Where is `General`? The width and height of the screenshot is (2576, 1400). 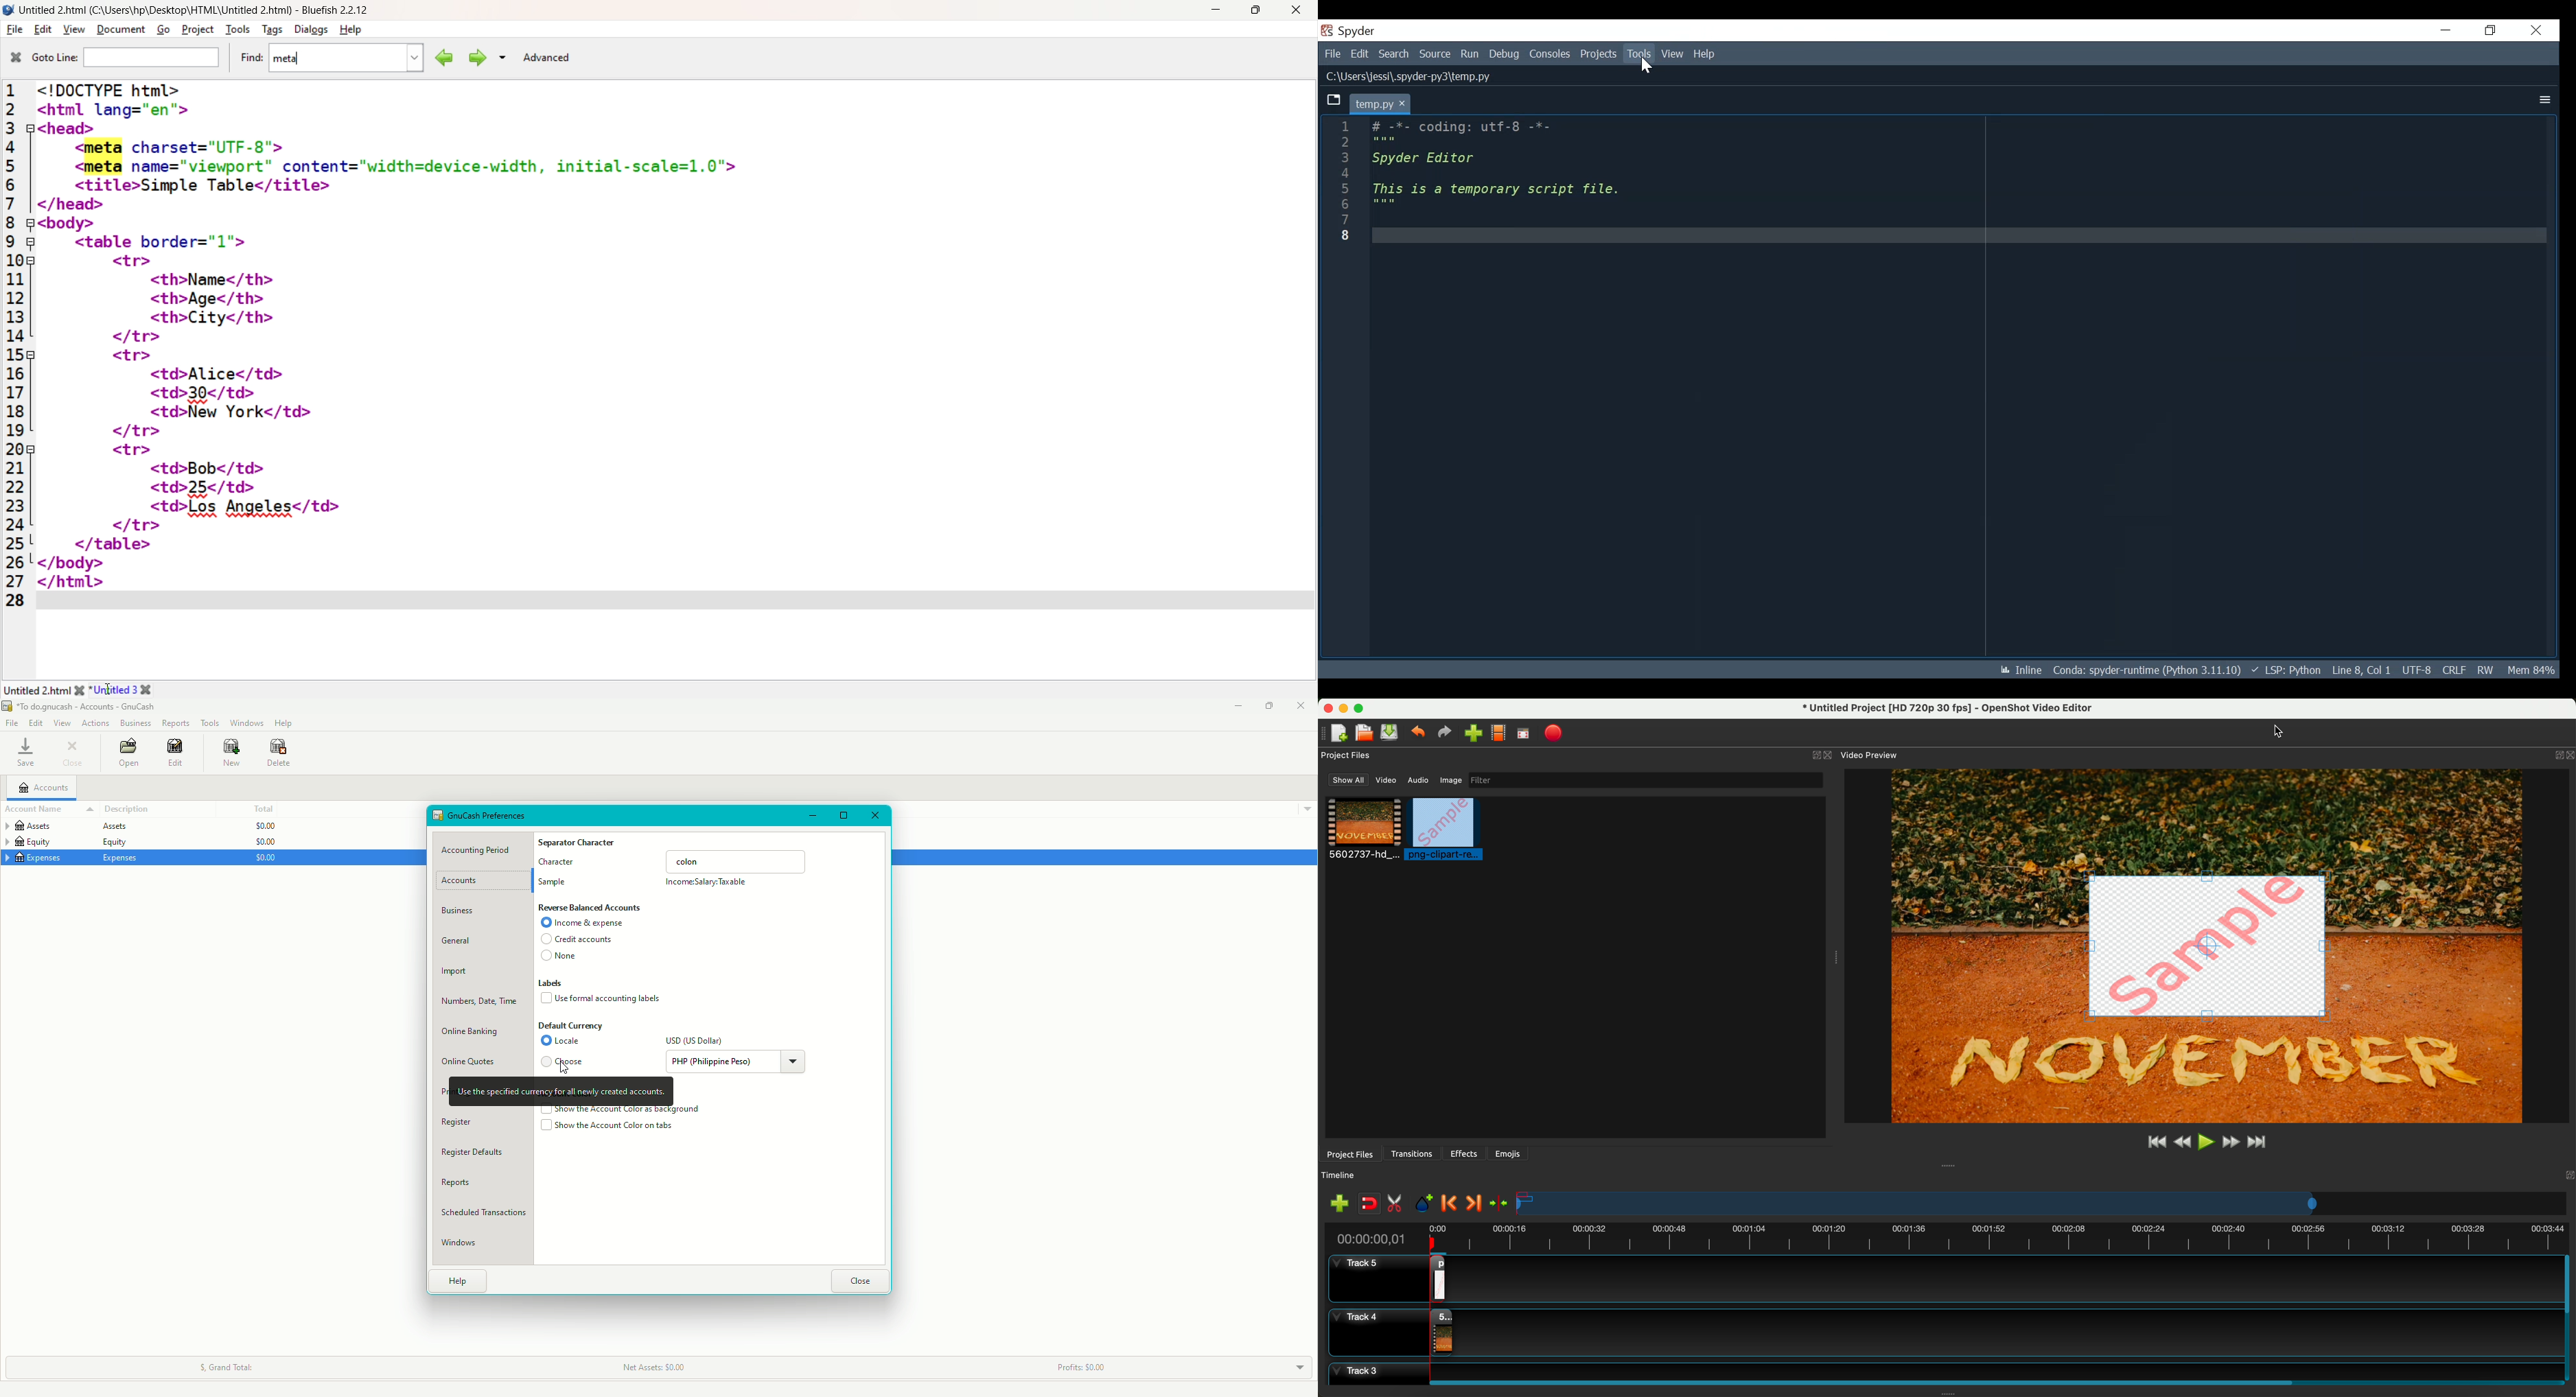
General is located at coordinates (459, 941).